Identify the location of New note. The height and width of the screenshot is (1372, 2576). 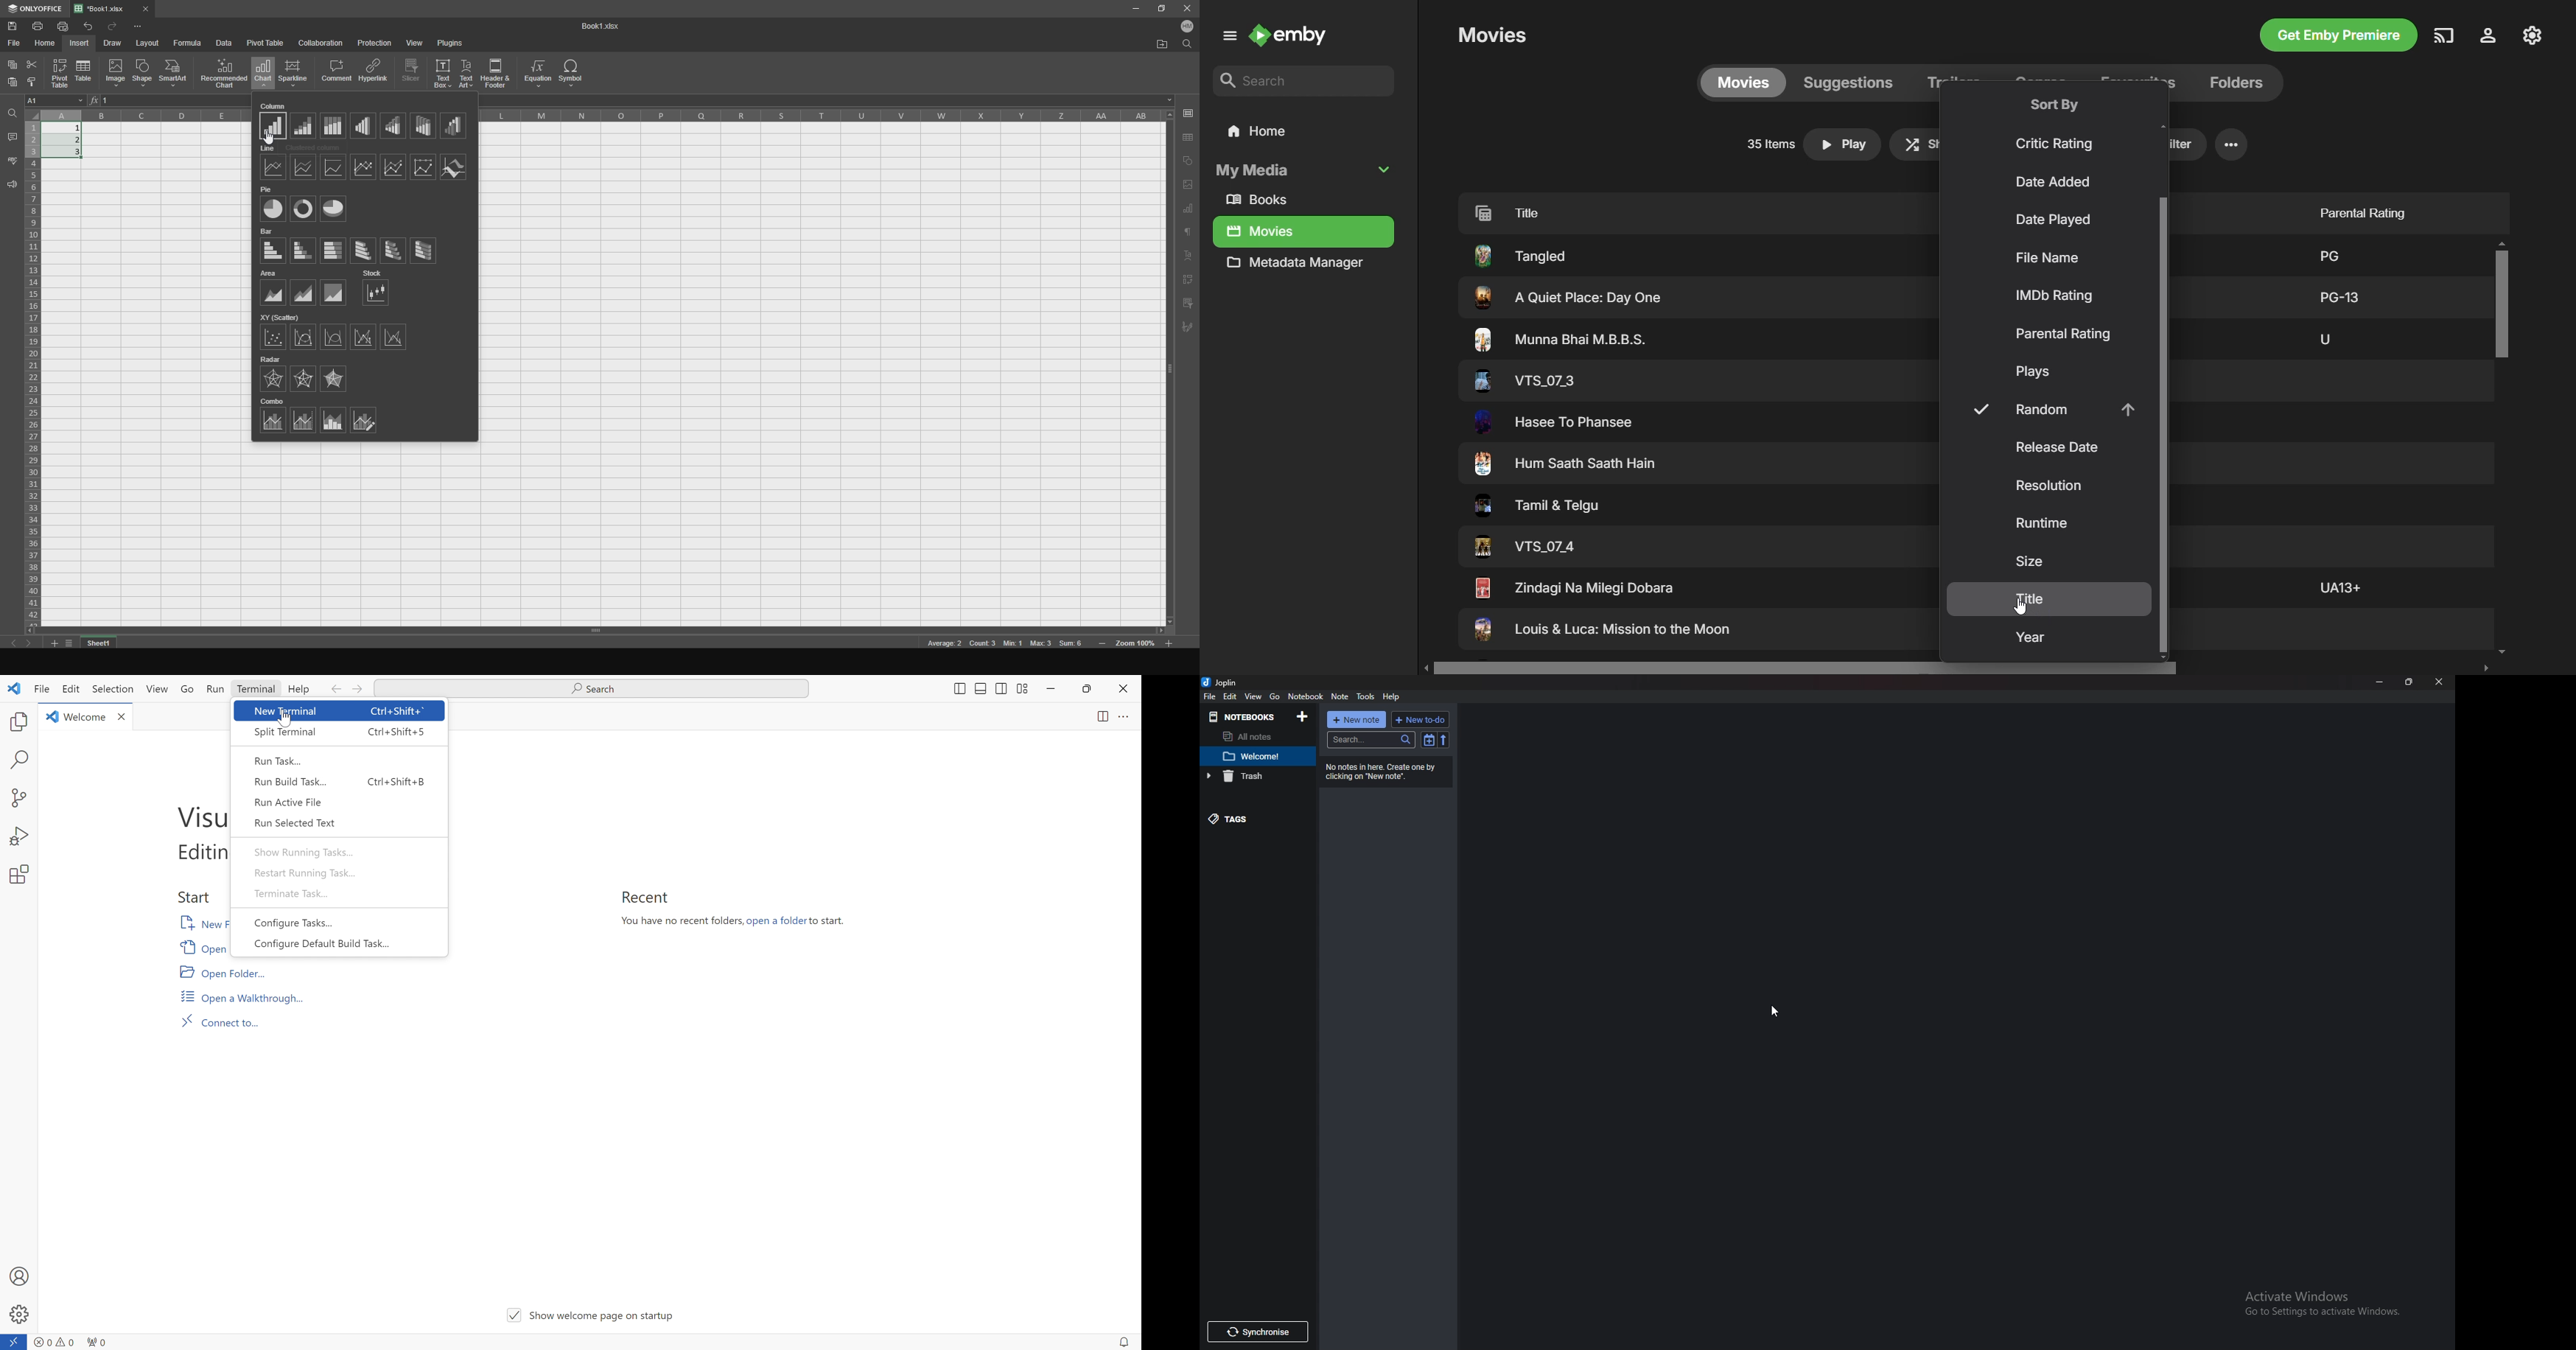
(1357, 719).